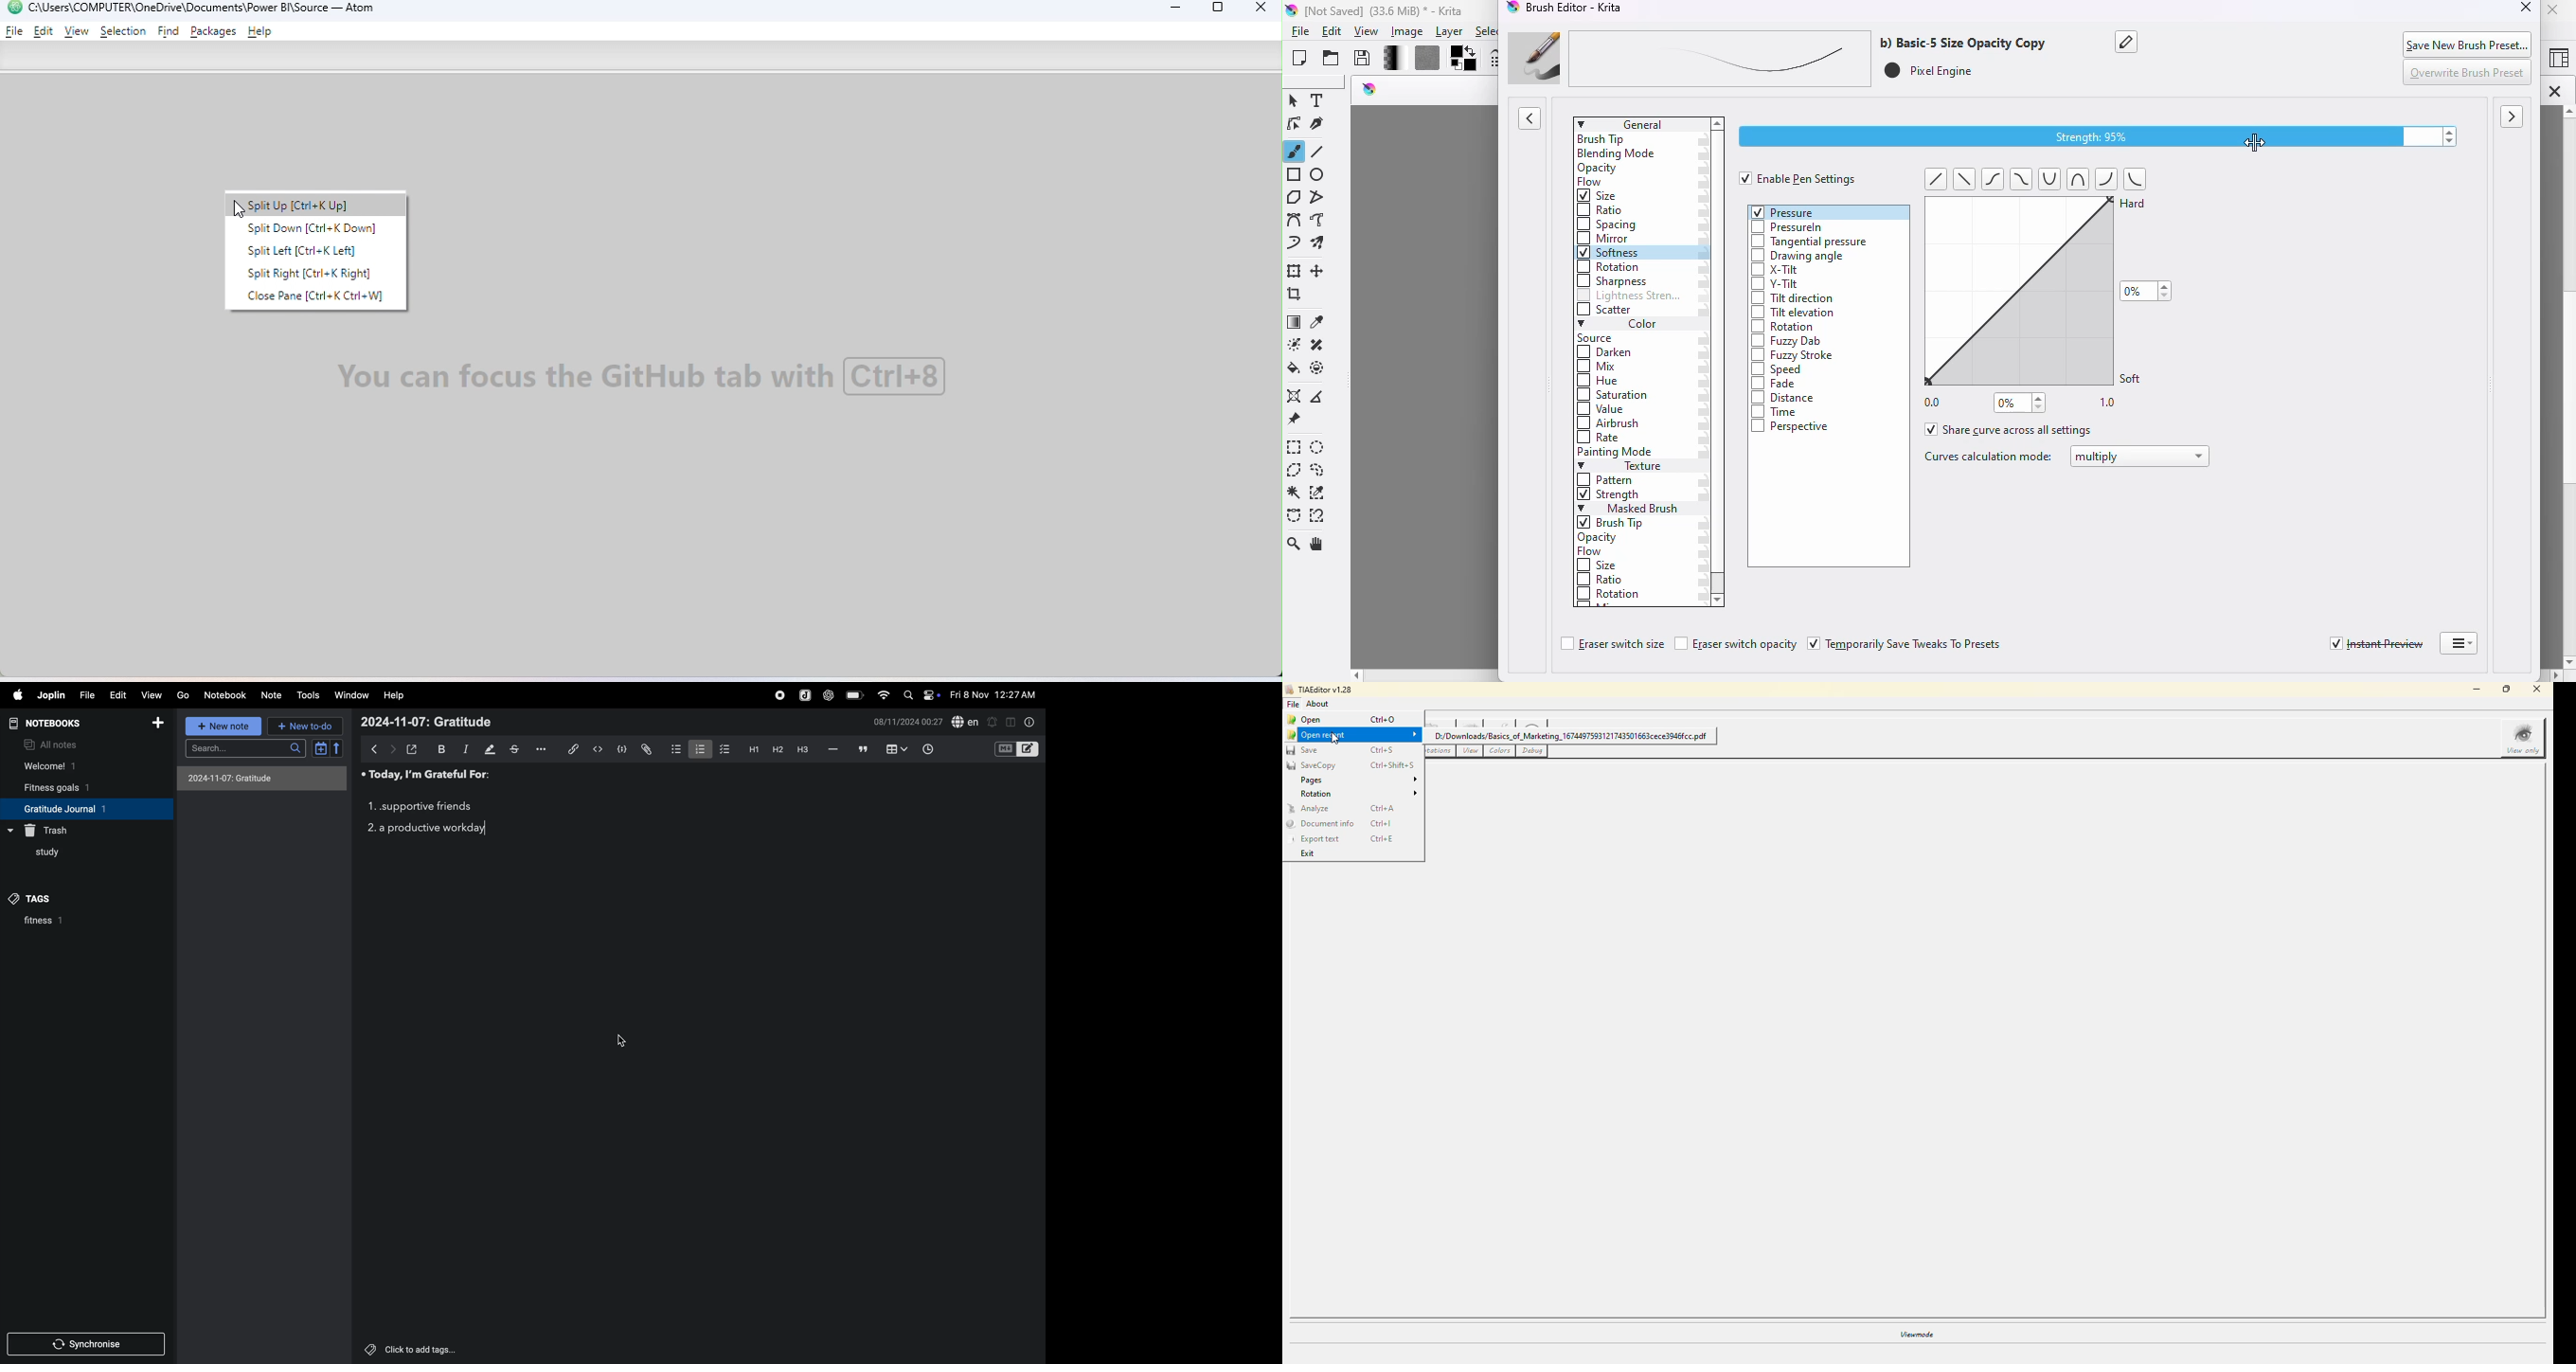 The height and width of the screenshot is (1372, 2576). Describe the element at coordinates (317, 272) in the screenshot. I see `Split right` at that location.